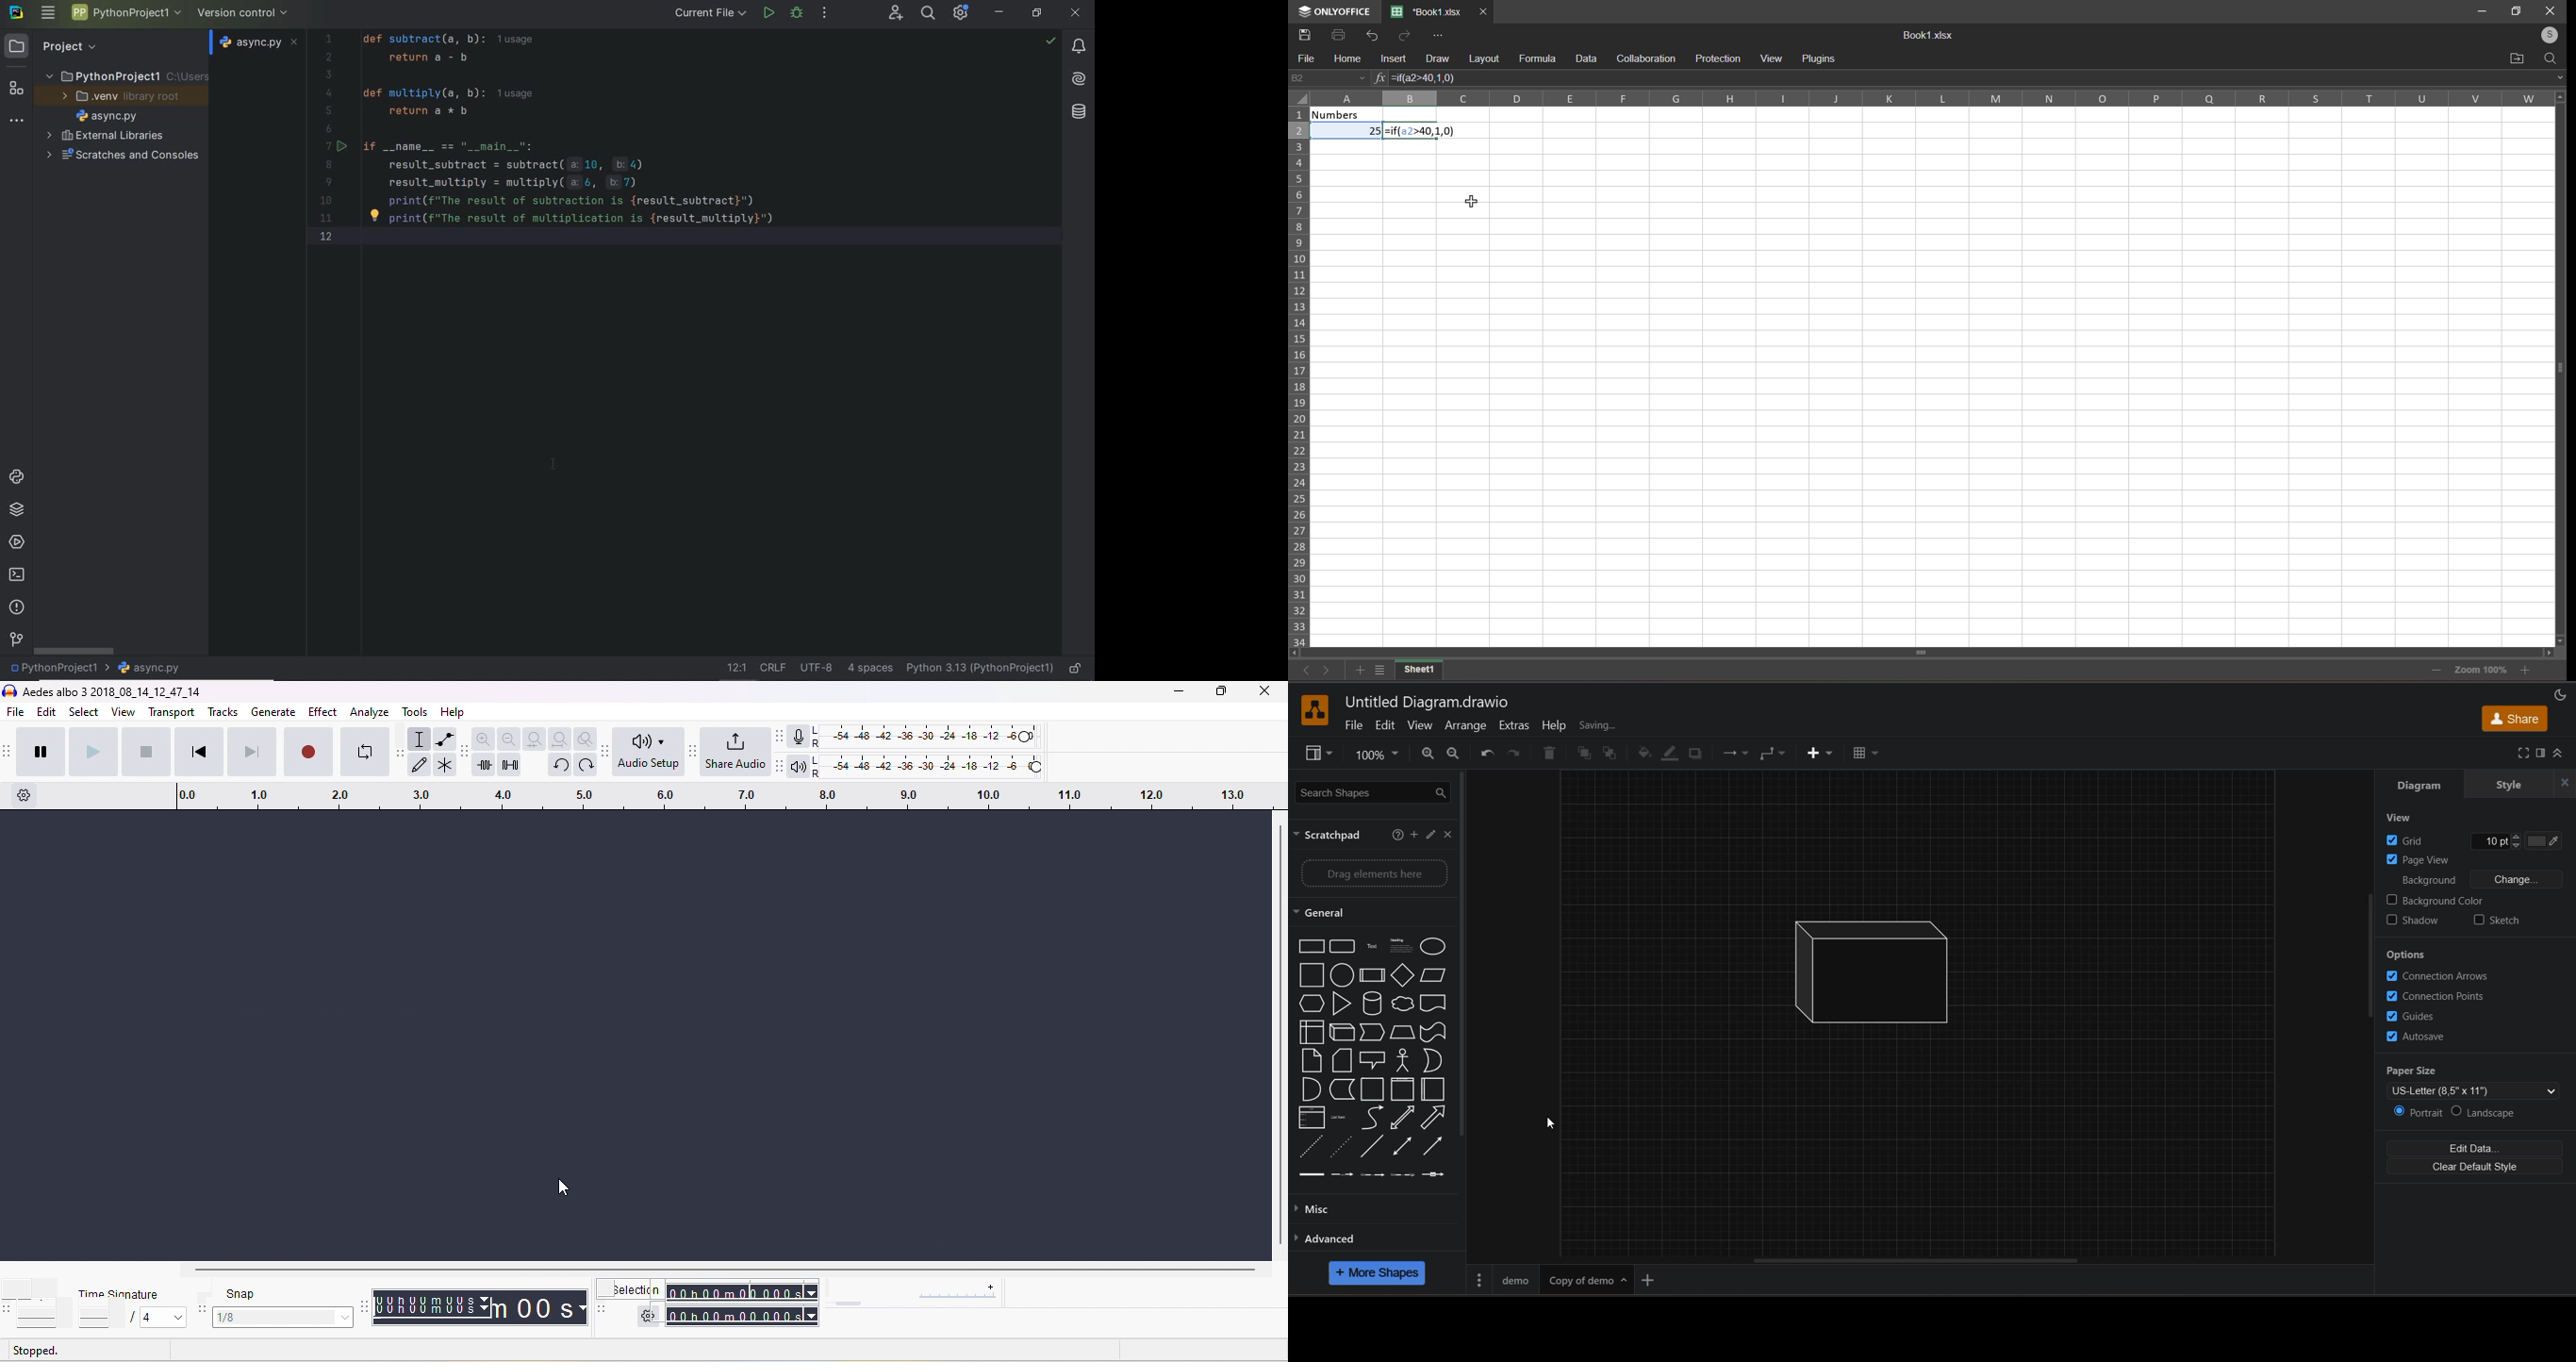 This screenshot has height=1372, width=2576. Describe the element at coordinates (2557, 96) in the screenshot. I see `scroll up` at that location.